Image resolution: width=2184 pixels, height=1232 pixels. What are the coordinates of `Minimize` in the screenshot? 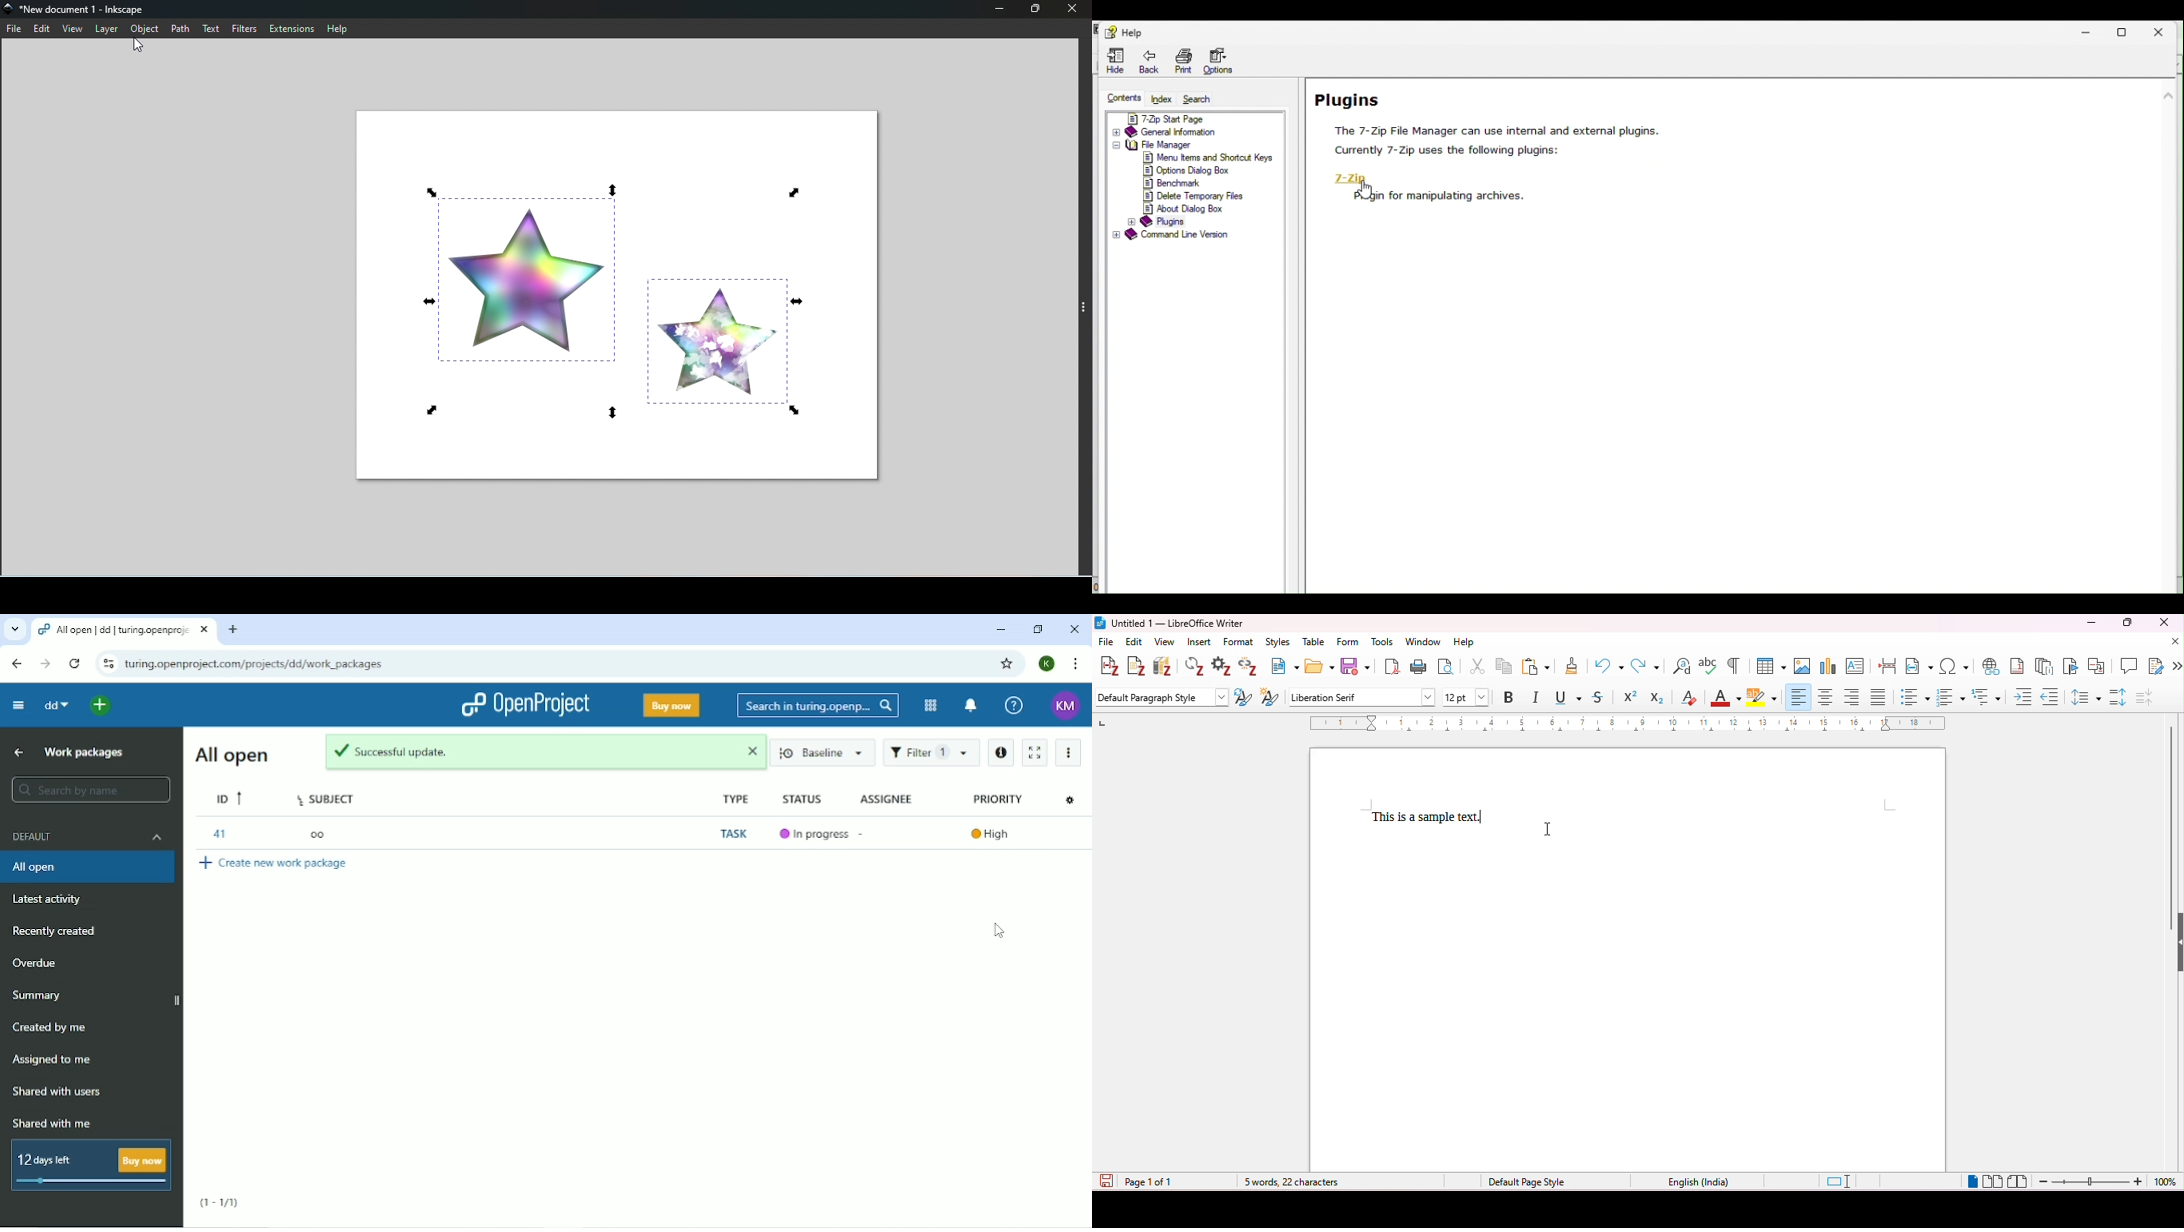 It's located at (1001, 630).